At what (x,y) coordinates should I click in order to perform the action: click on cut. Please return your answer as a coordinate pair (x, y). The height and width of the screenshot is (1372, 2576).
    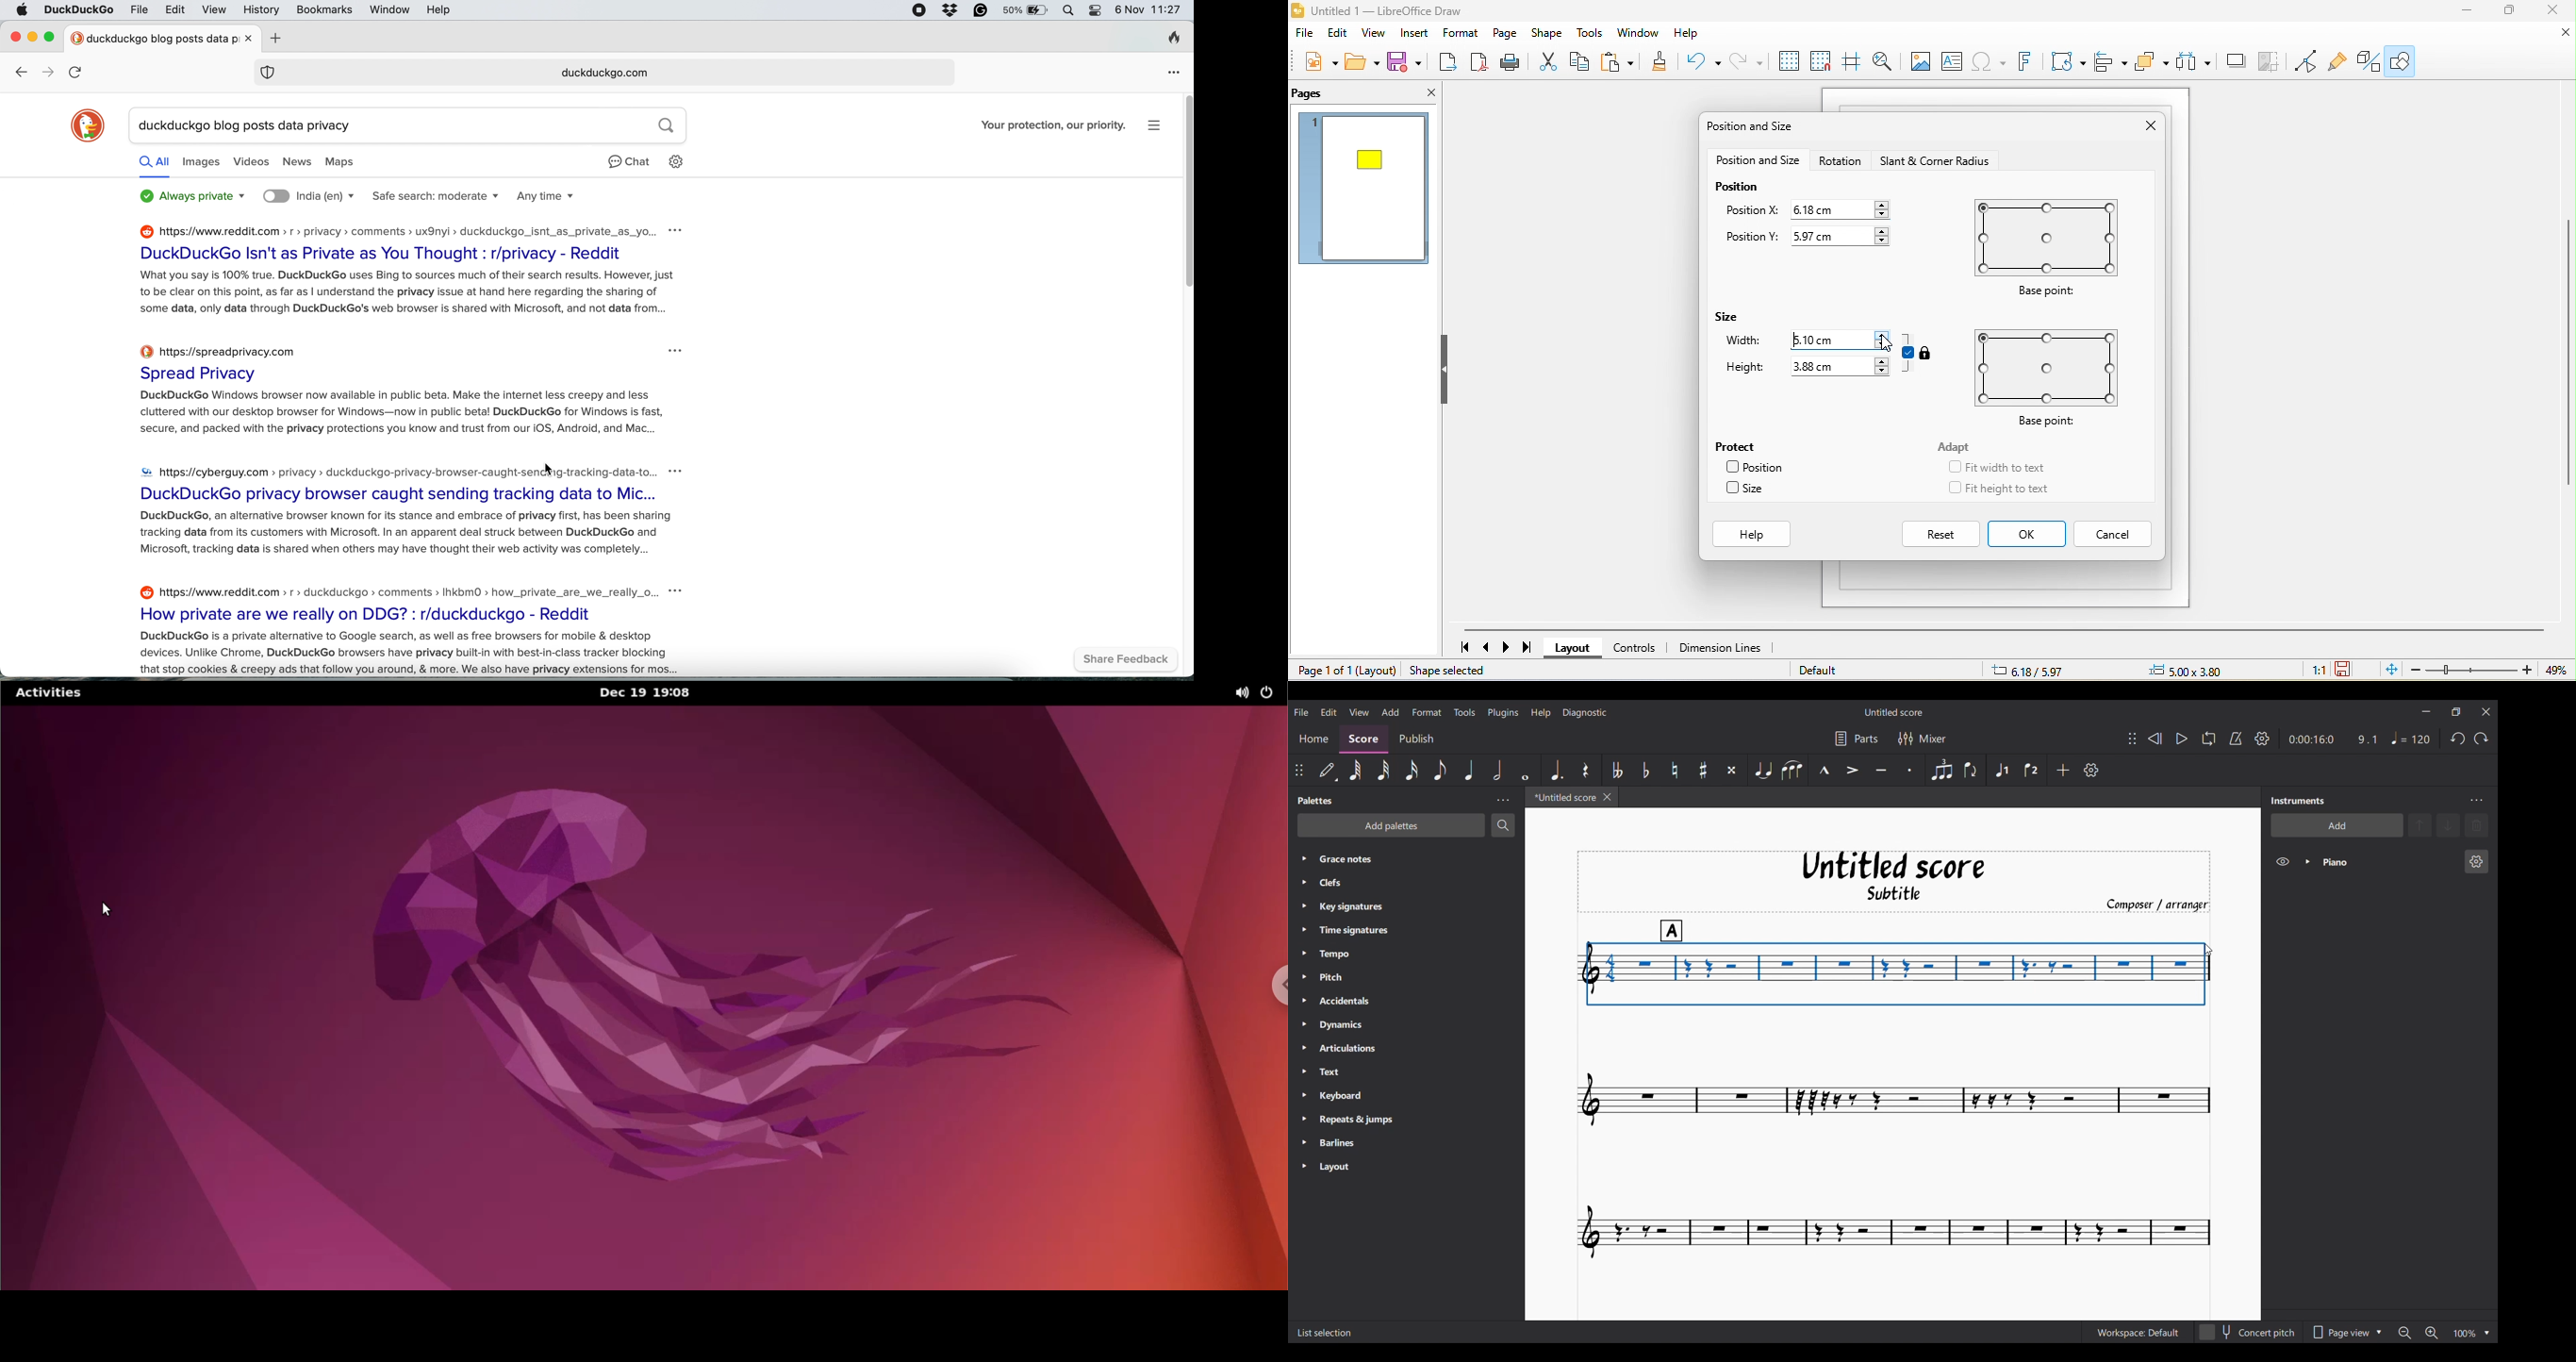
    Looking at the image, I should click on (1547, 61).